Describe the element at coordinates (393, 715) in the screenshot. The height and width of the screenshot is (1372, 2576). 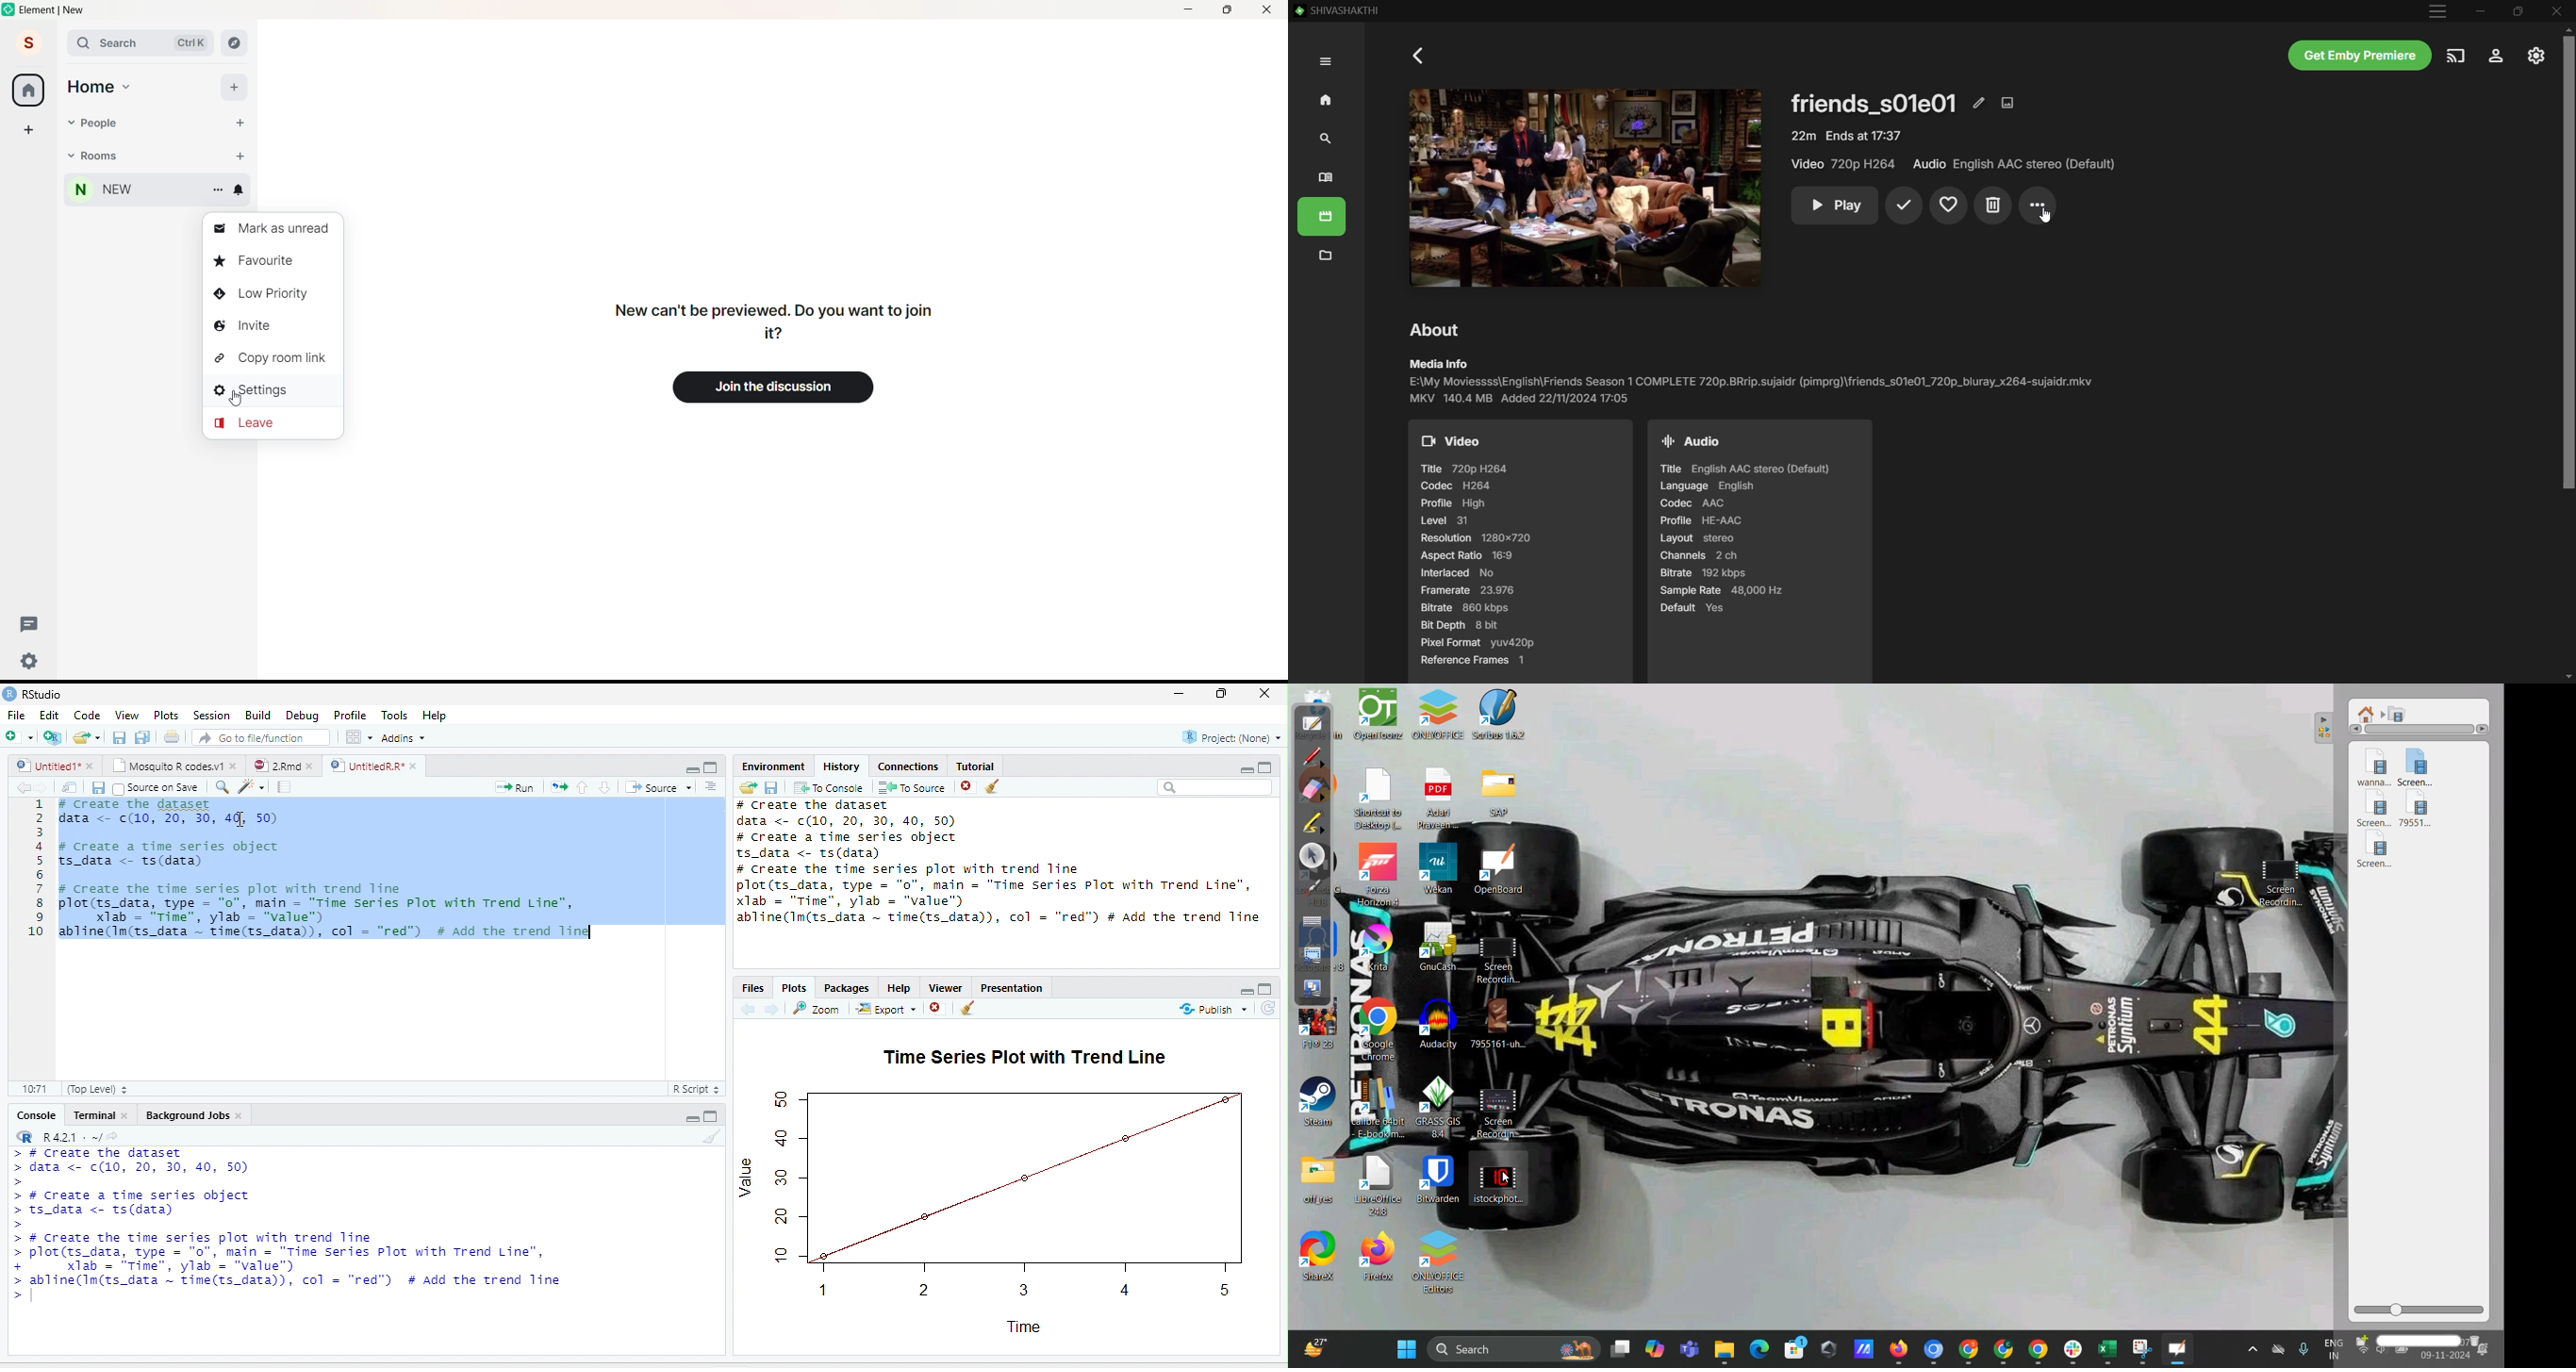
I see `Tools` at that location.